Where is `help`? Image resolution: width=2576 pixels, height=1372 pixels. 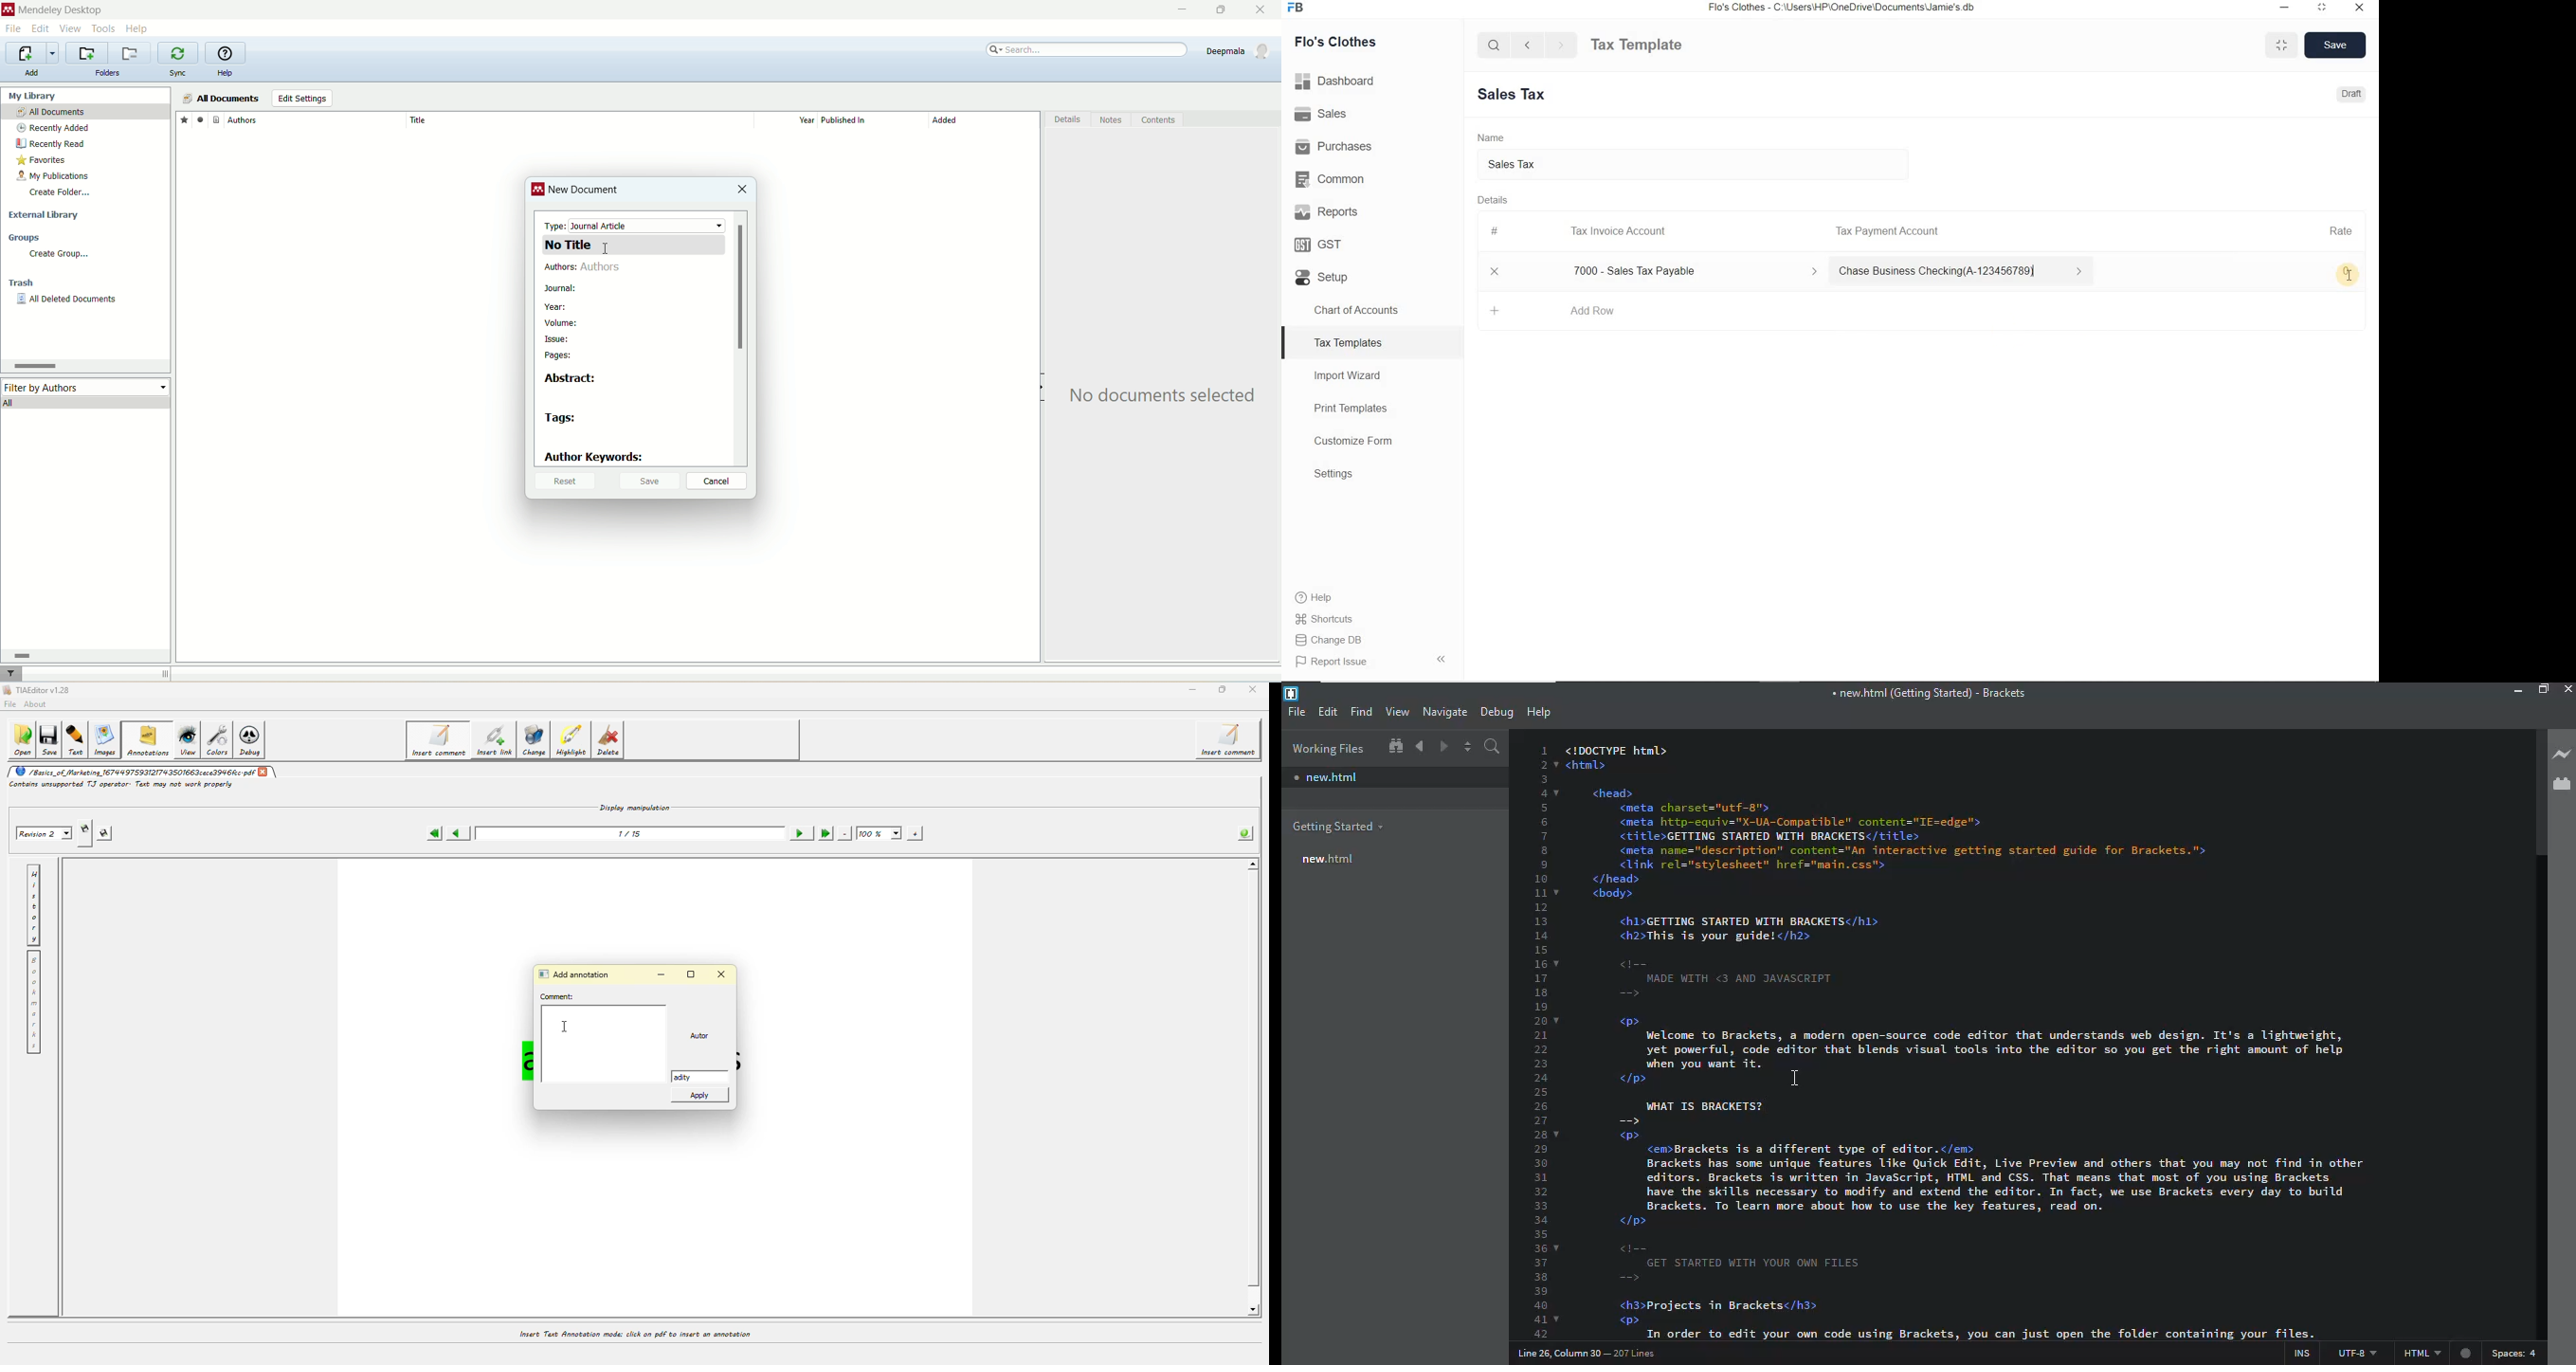 help is located at coordinates (225, 74).